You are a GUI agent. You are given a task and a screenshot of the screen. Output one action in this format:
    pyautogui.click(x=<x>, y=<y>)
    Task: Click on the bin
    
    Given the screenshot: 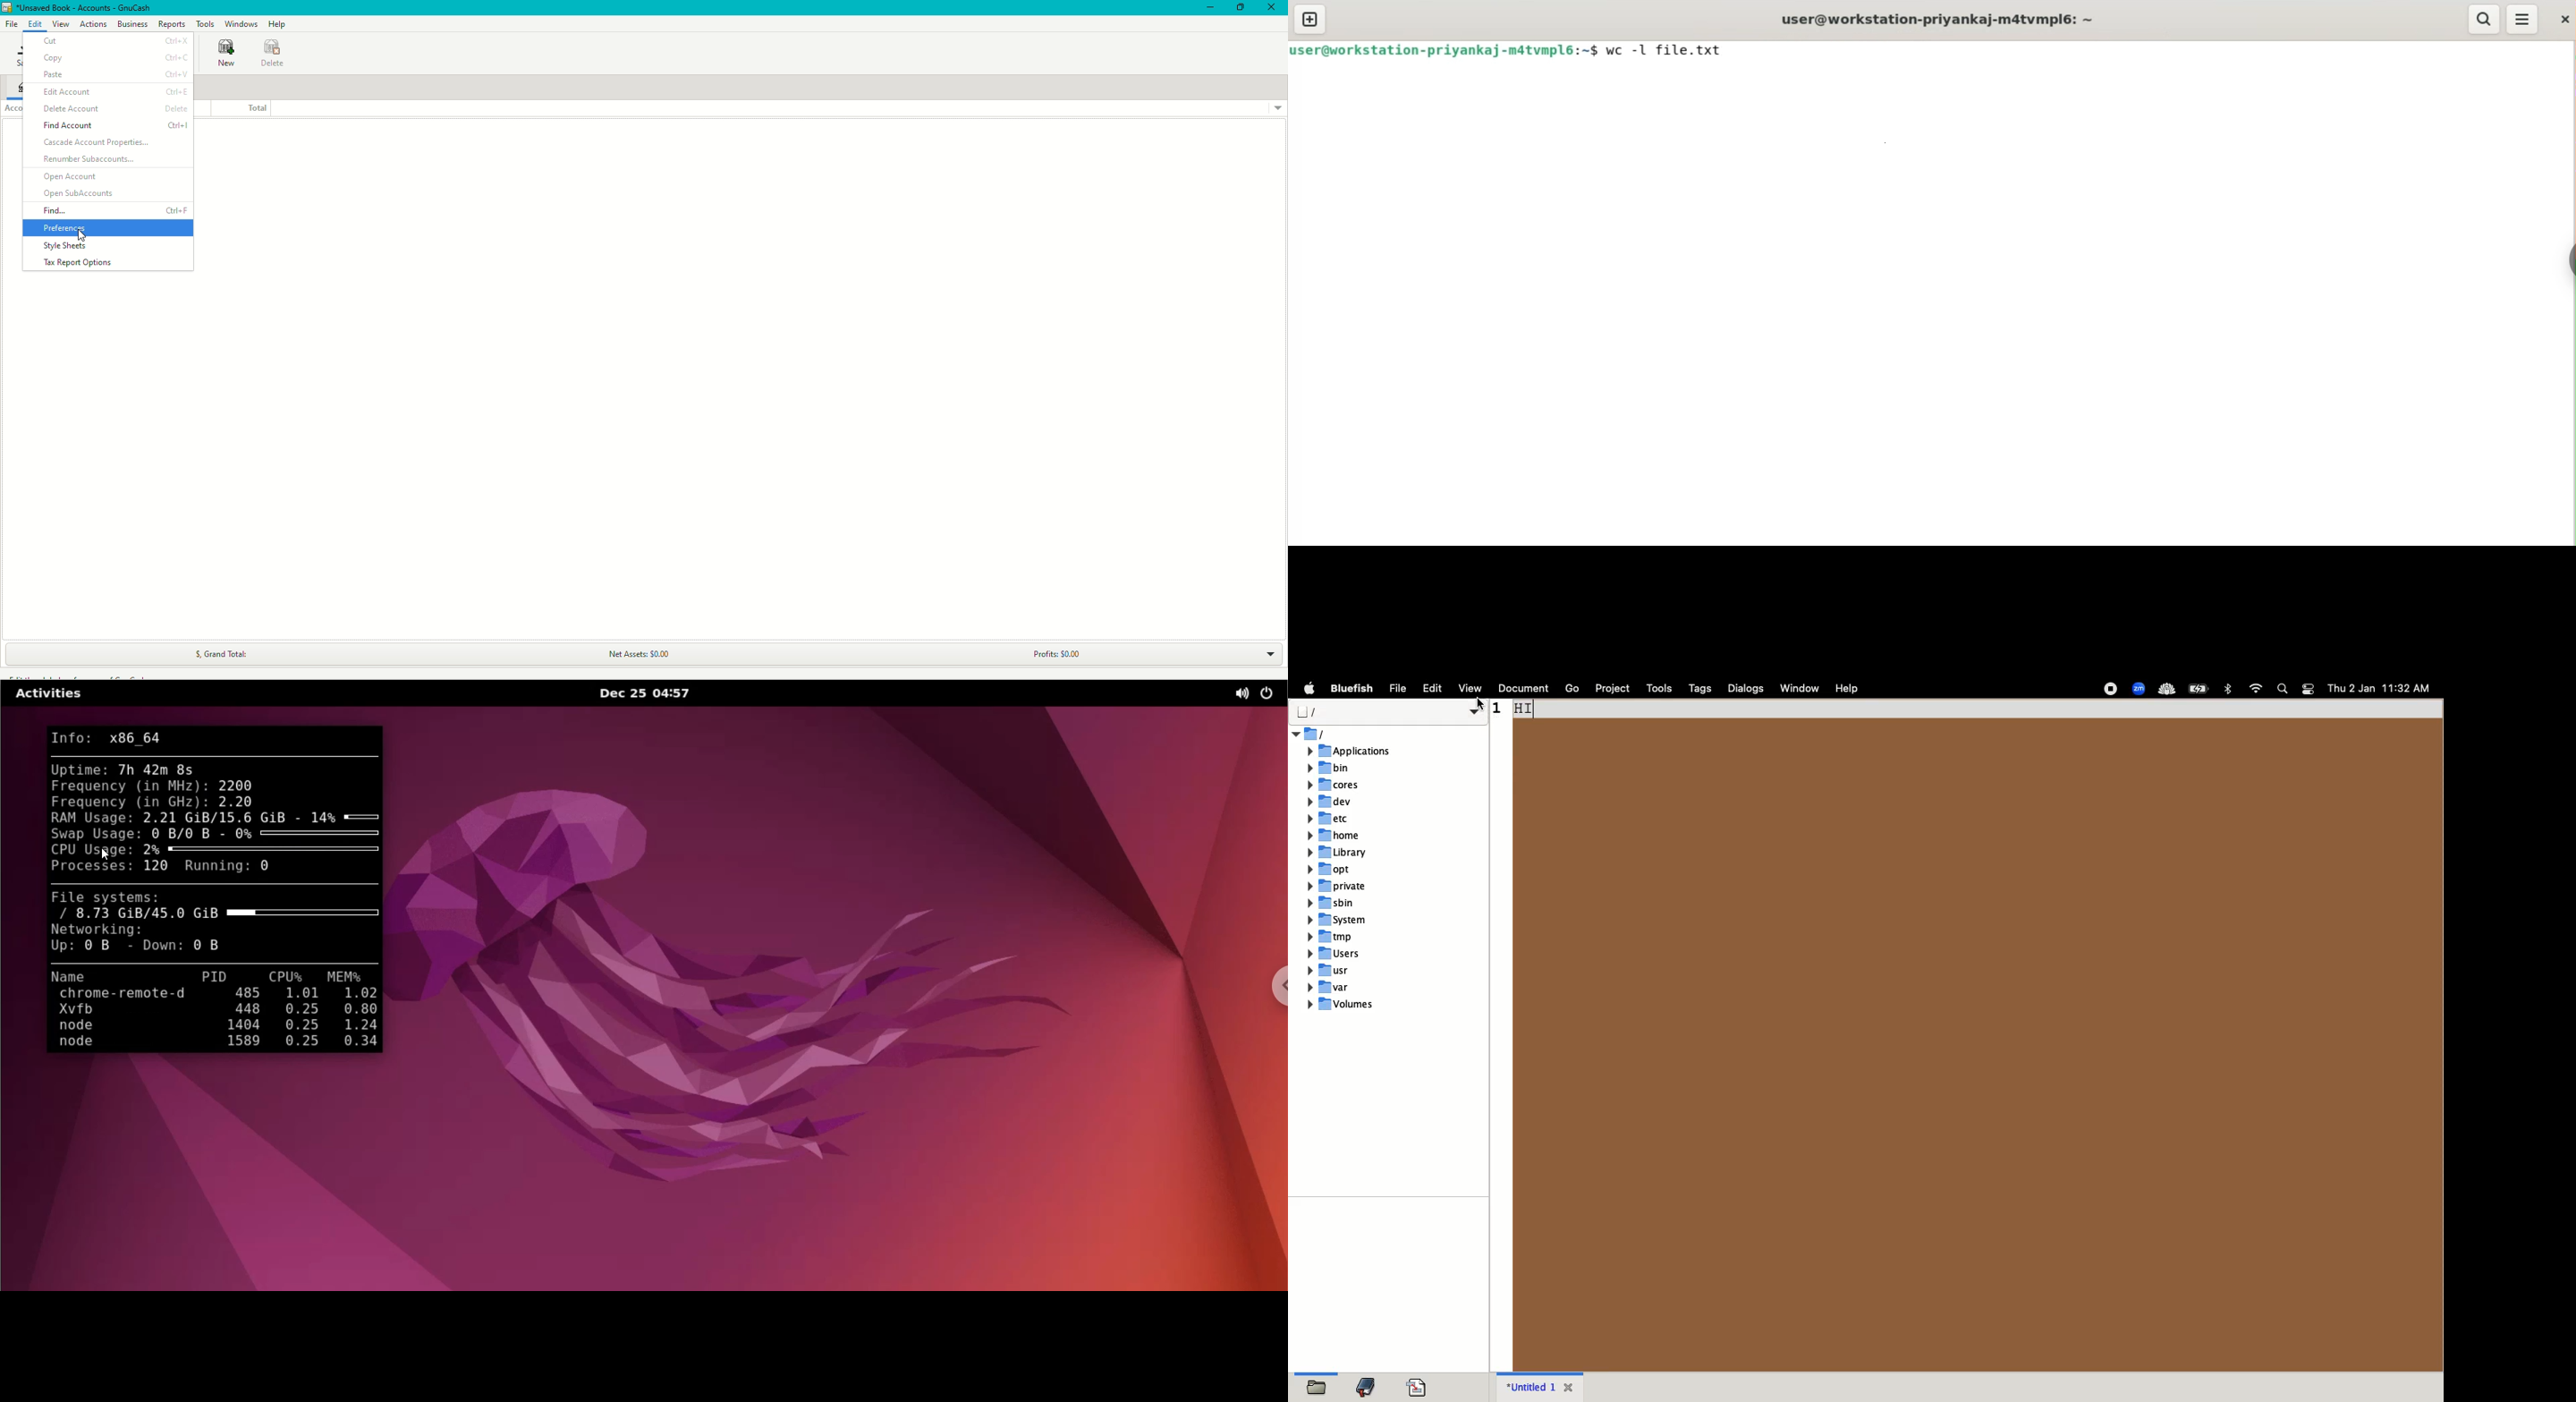 What is the action you would take?
    pyautogui.click(x=1330, y=768)
    